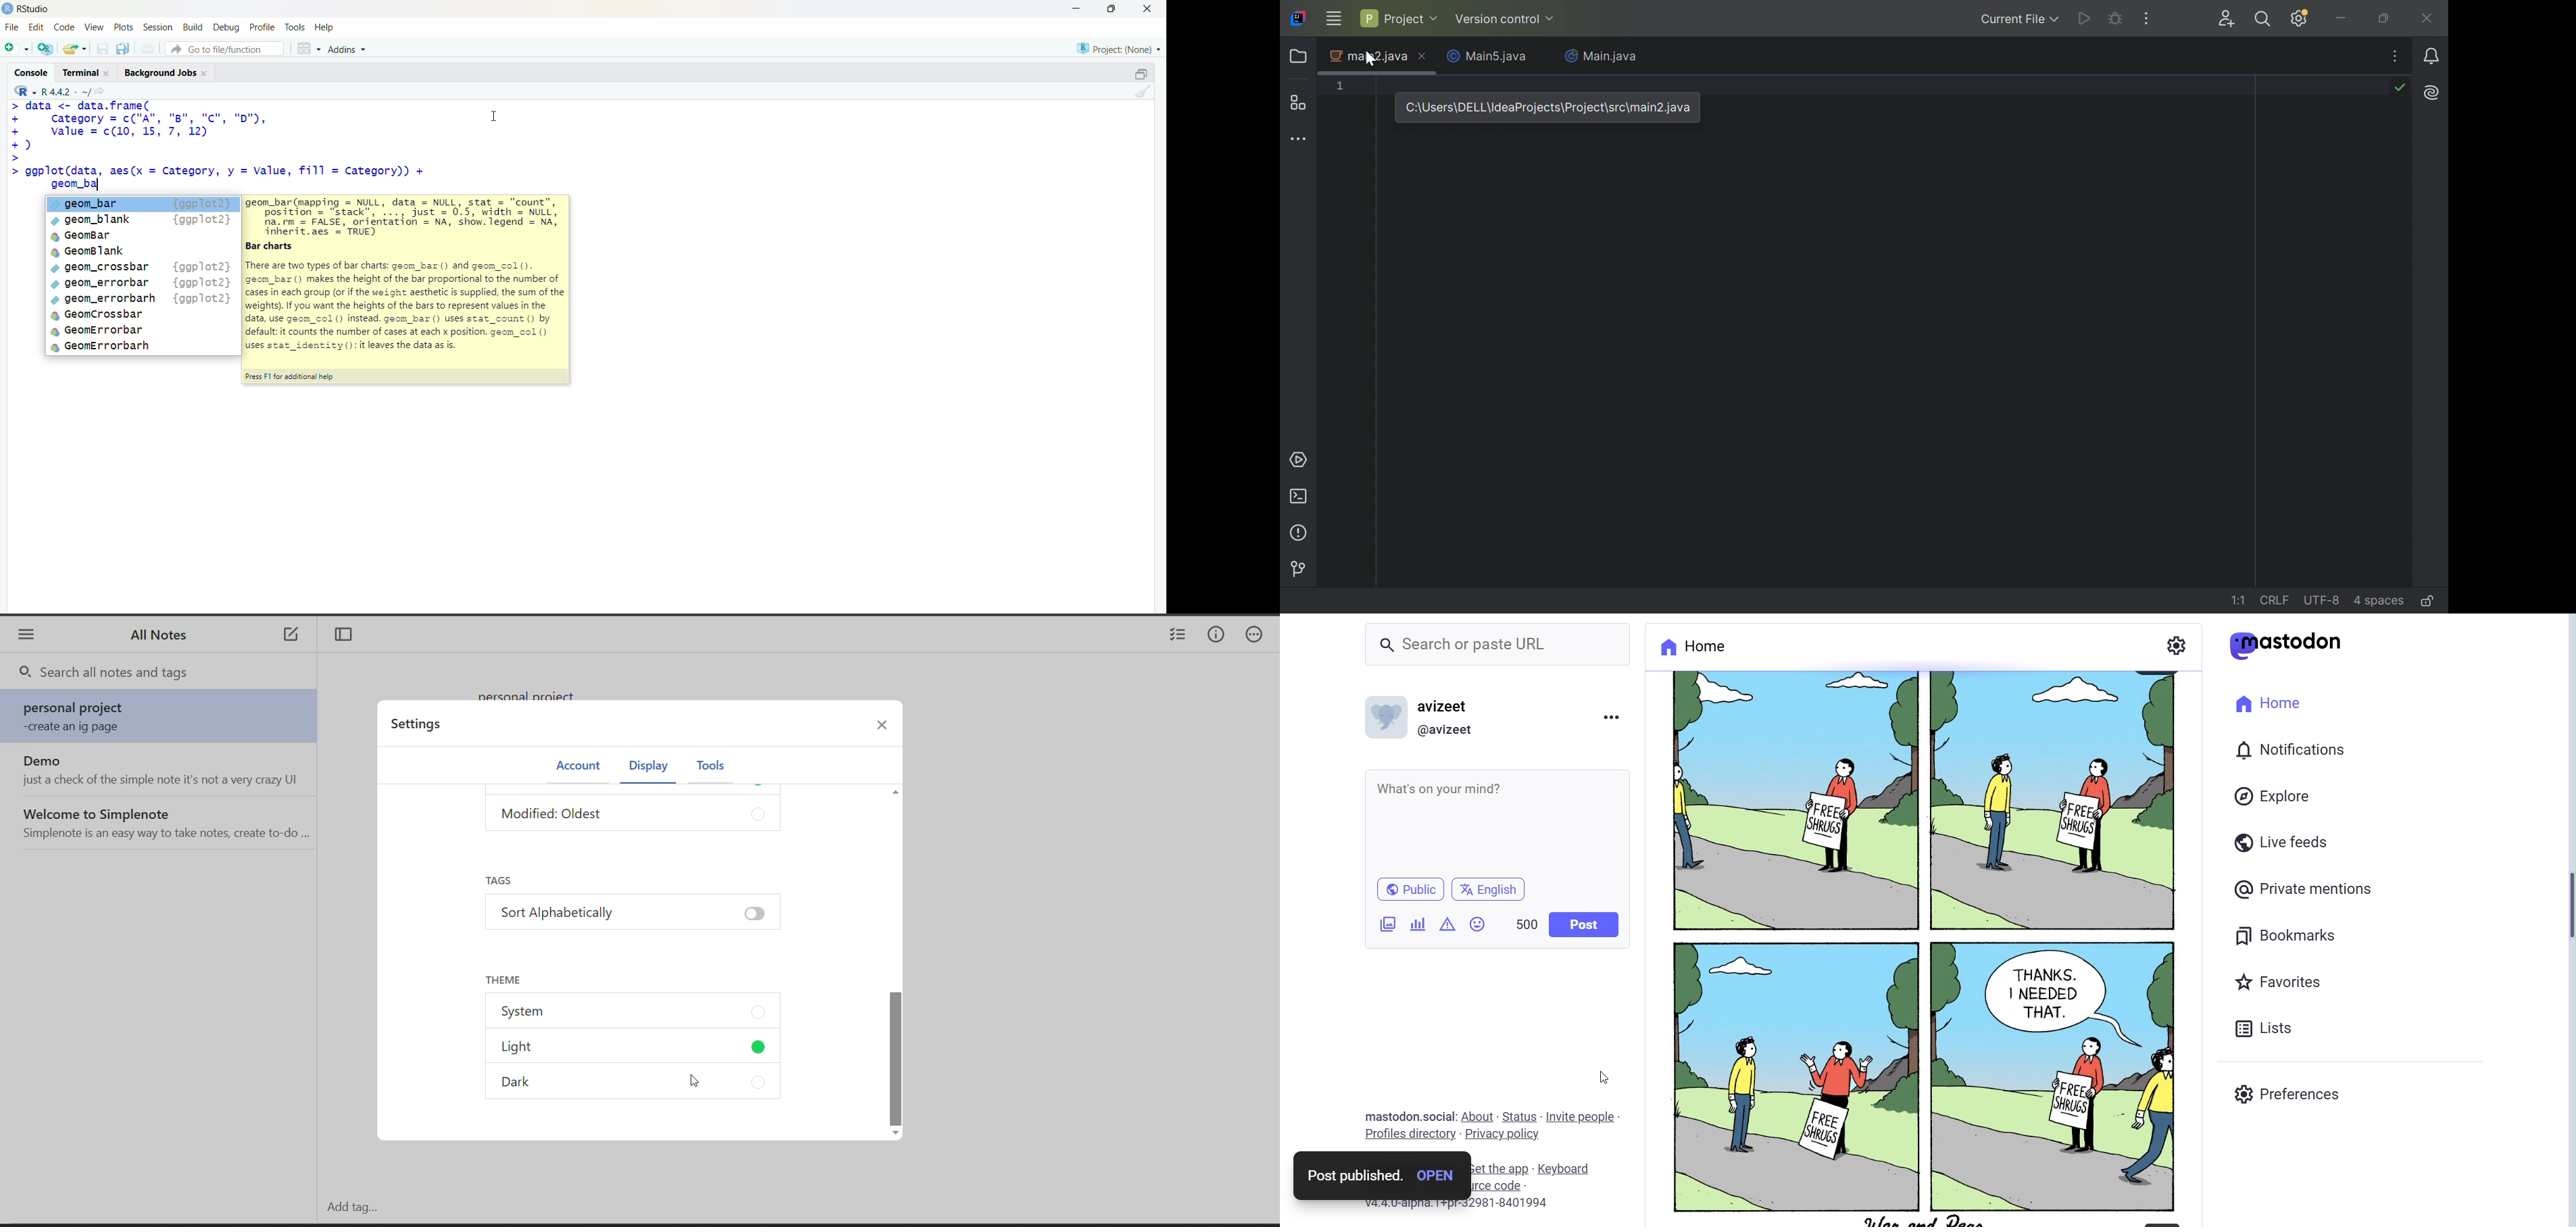 The image size is (2576, 1232). What do you see at coordinates (171, 674) in the screenshot?
I see `search all notes and tags` at bounding box center [171, 674].